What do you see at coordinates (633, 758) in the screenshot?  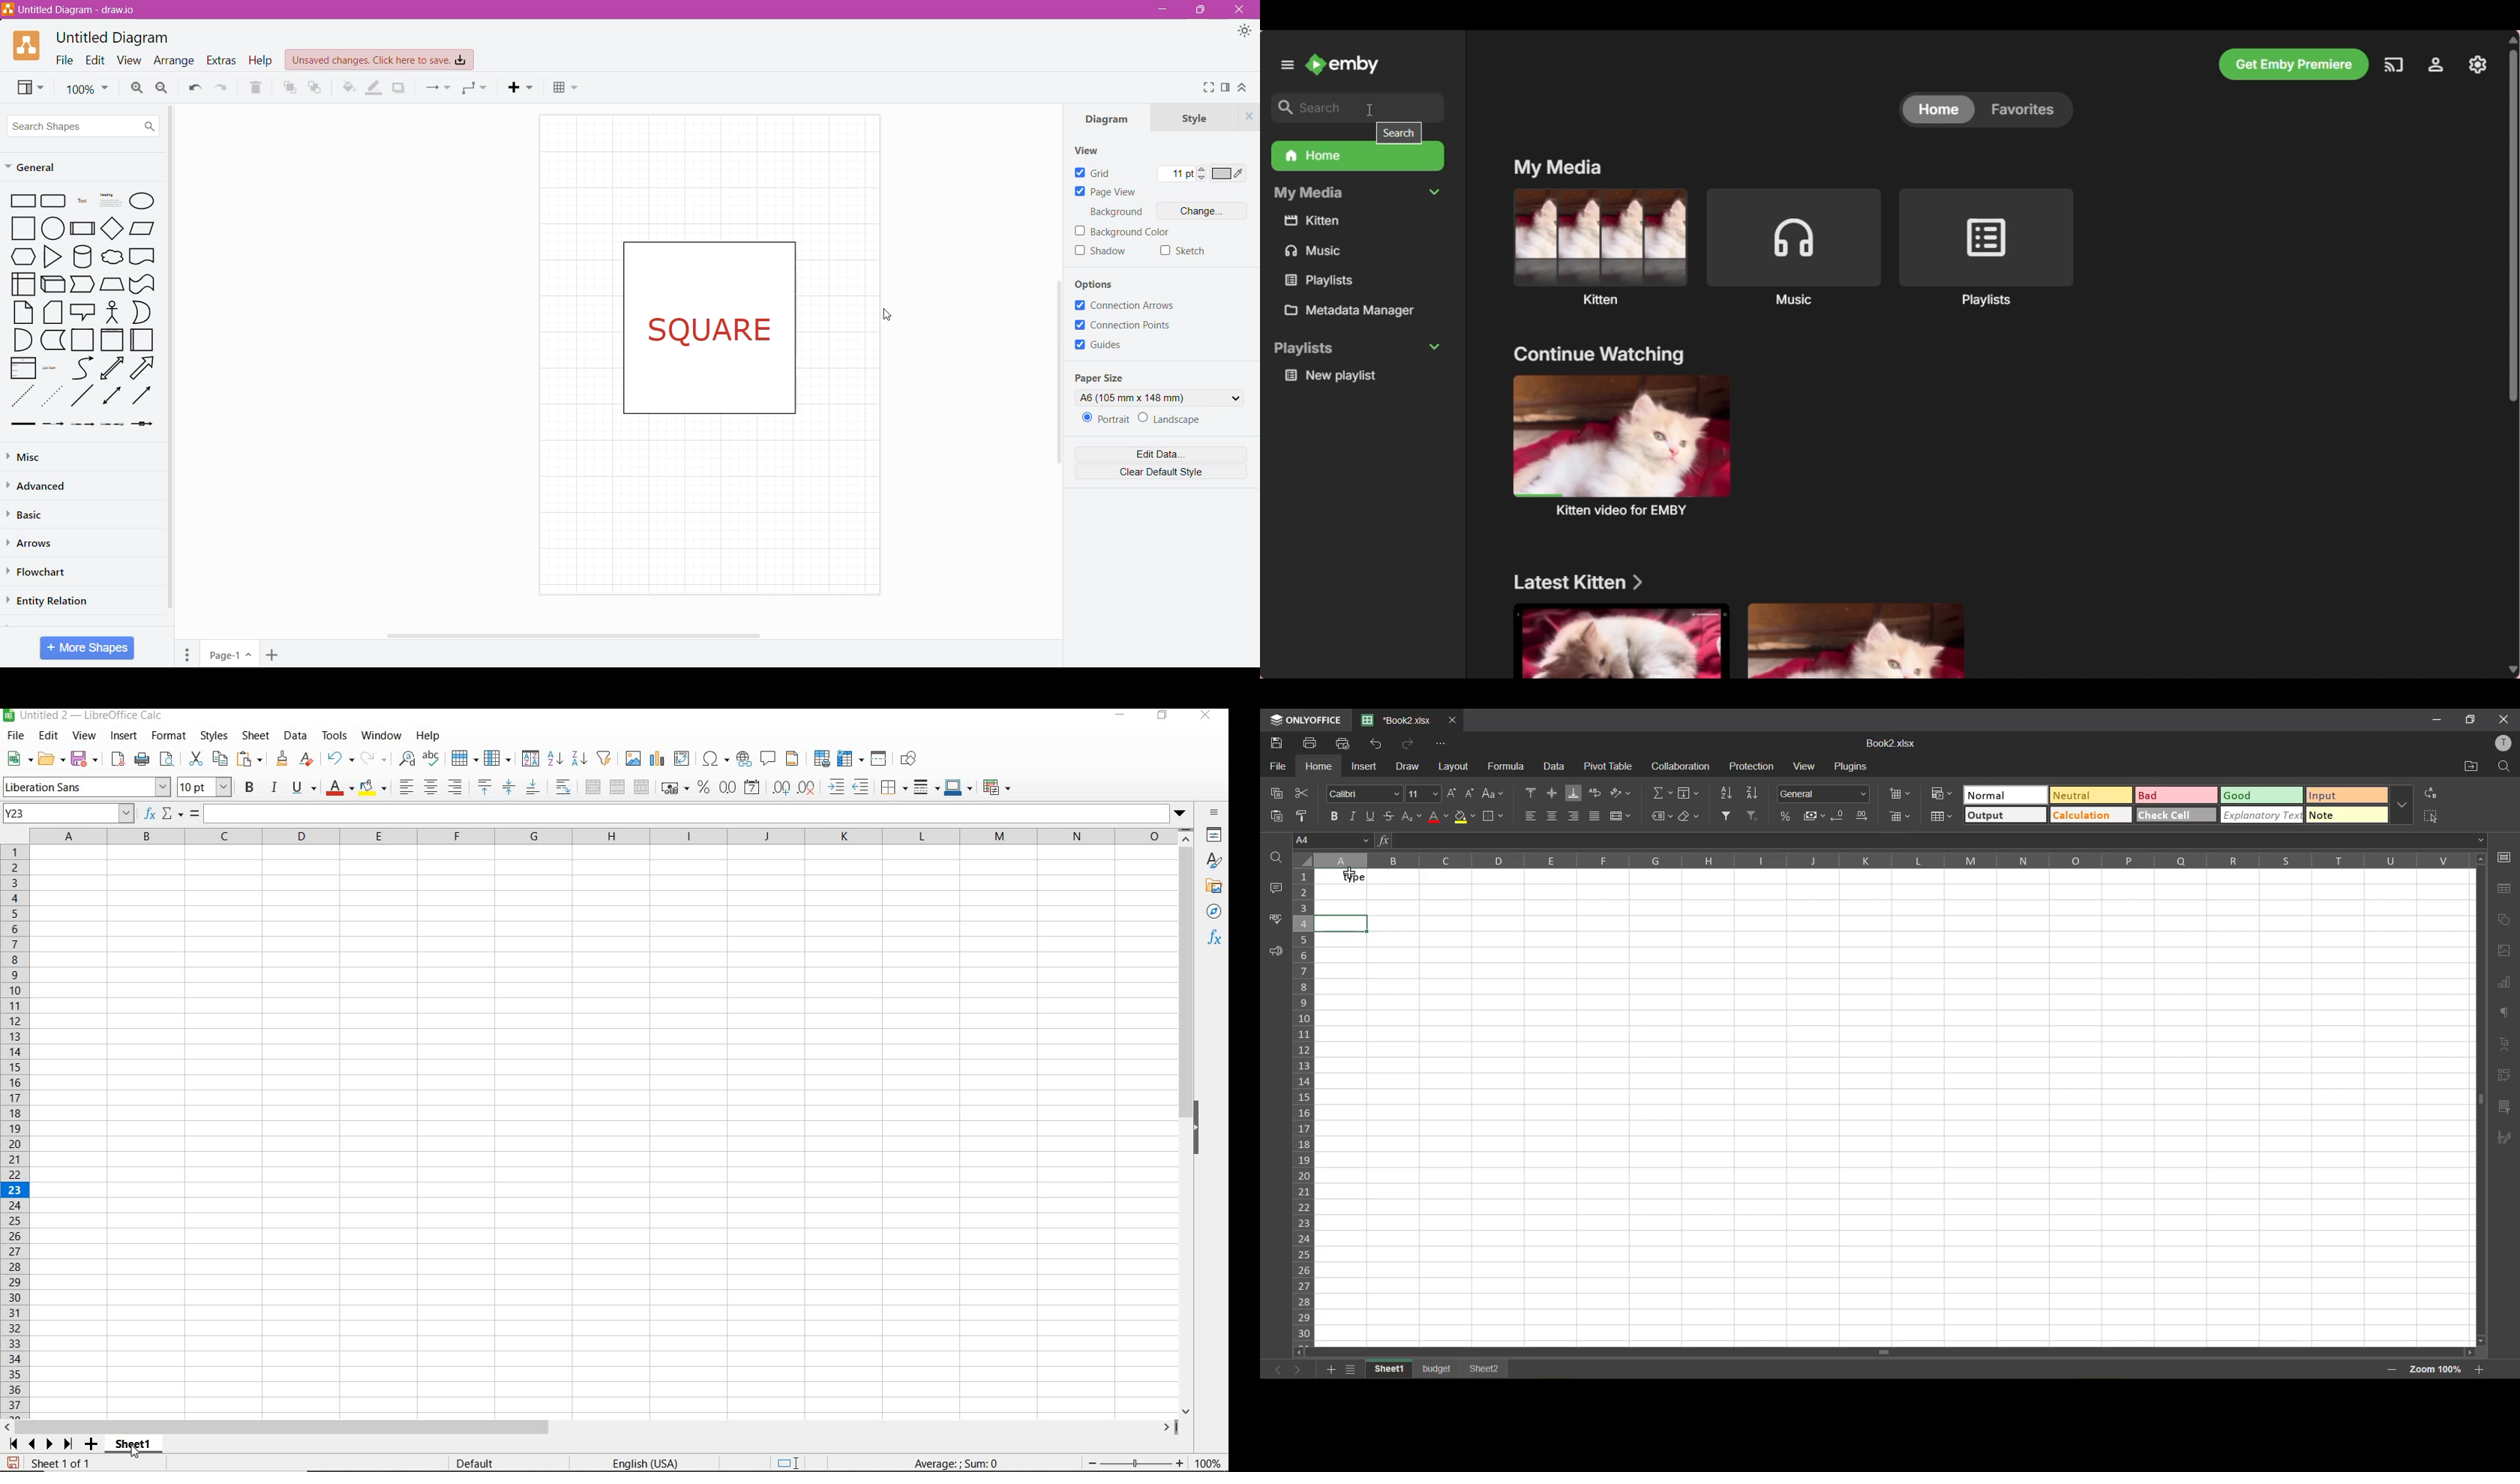 I see `INSERT IMAGE` at bounding box center [633, 758].